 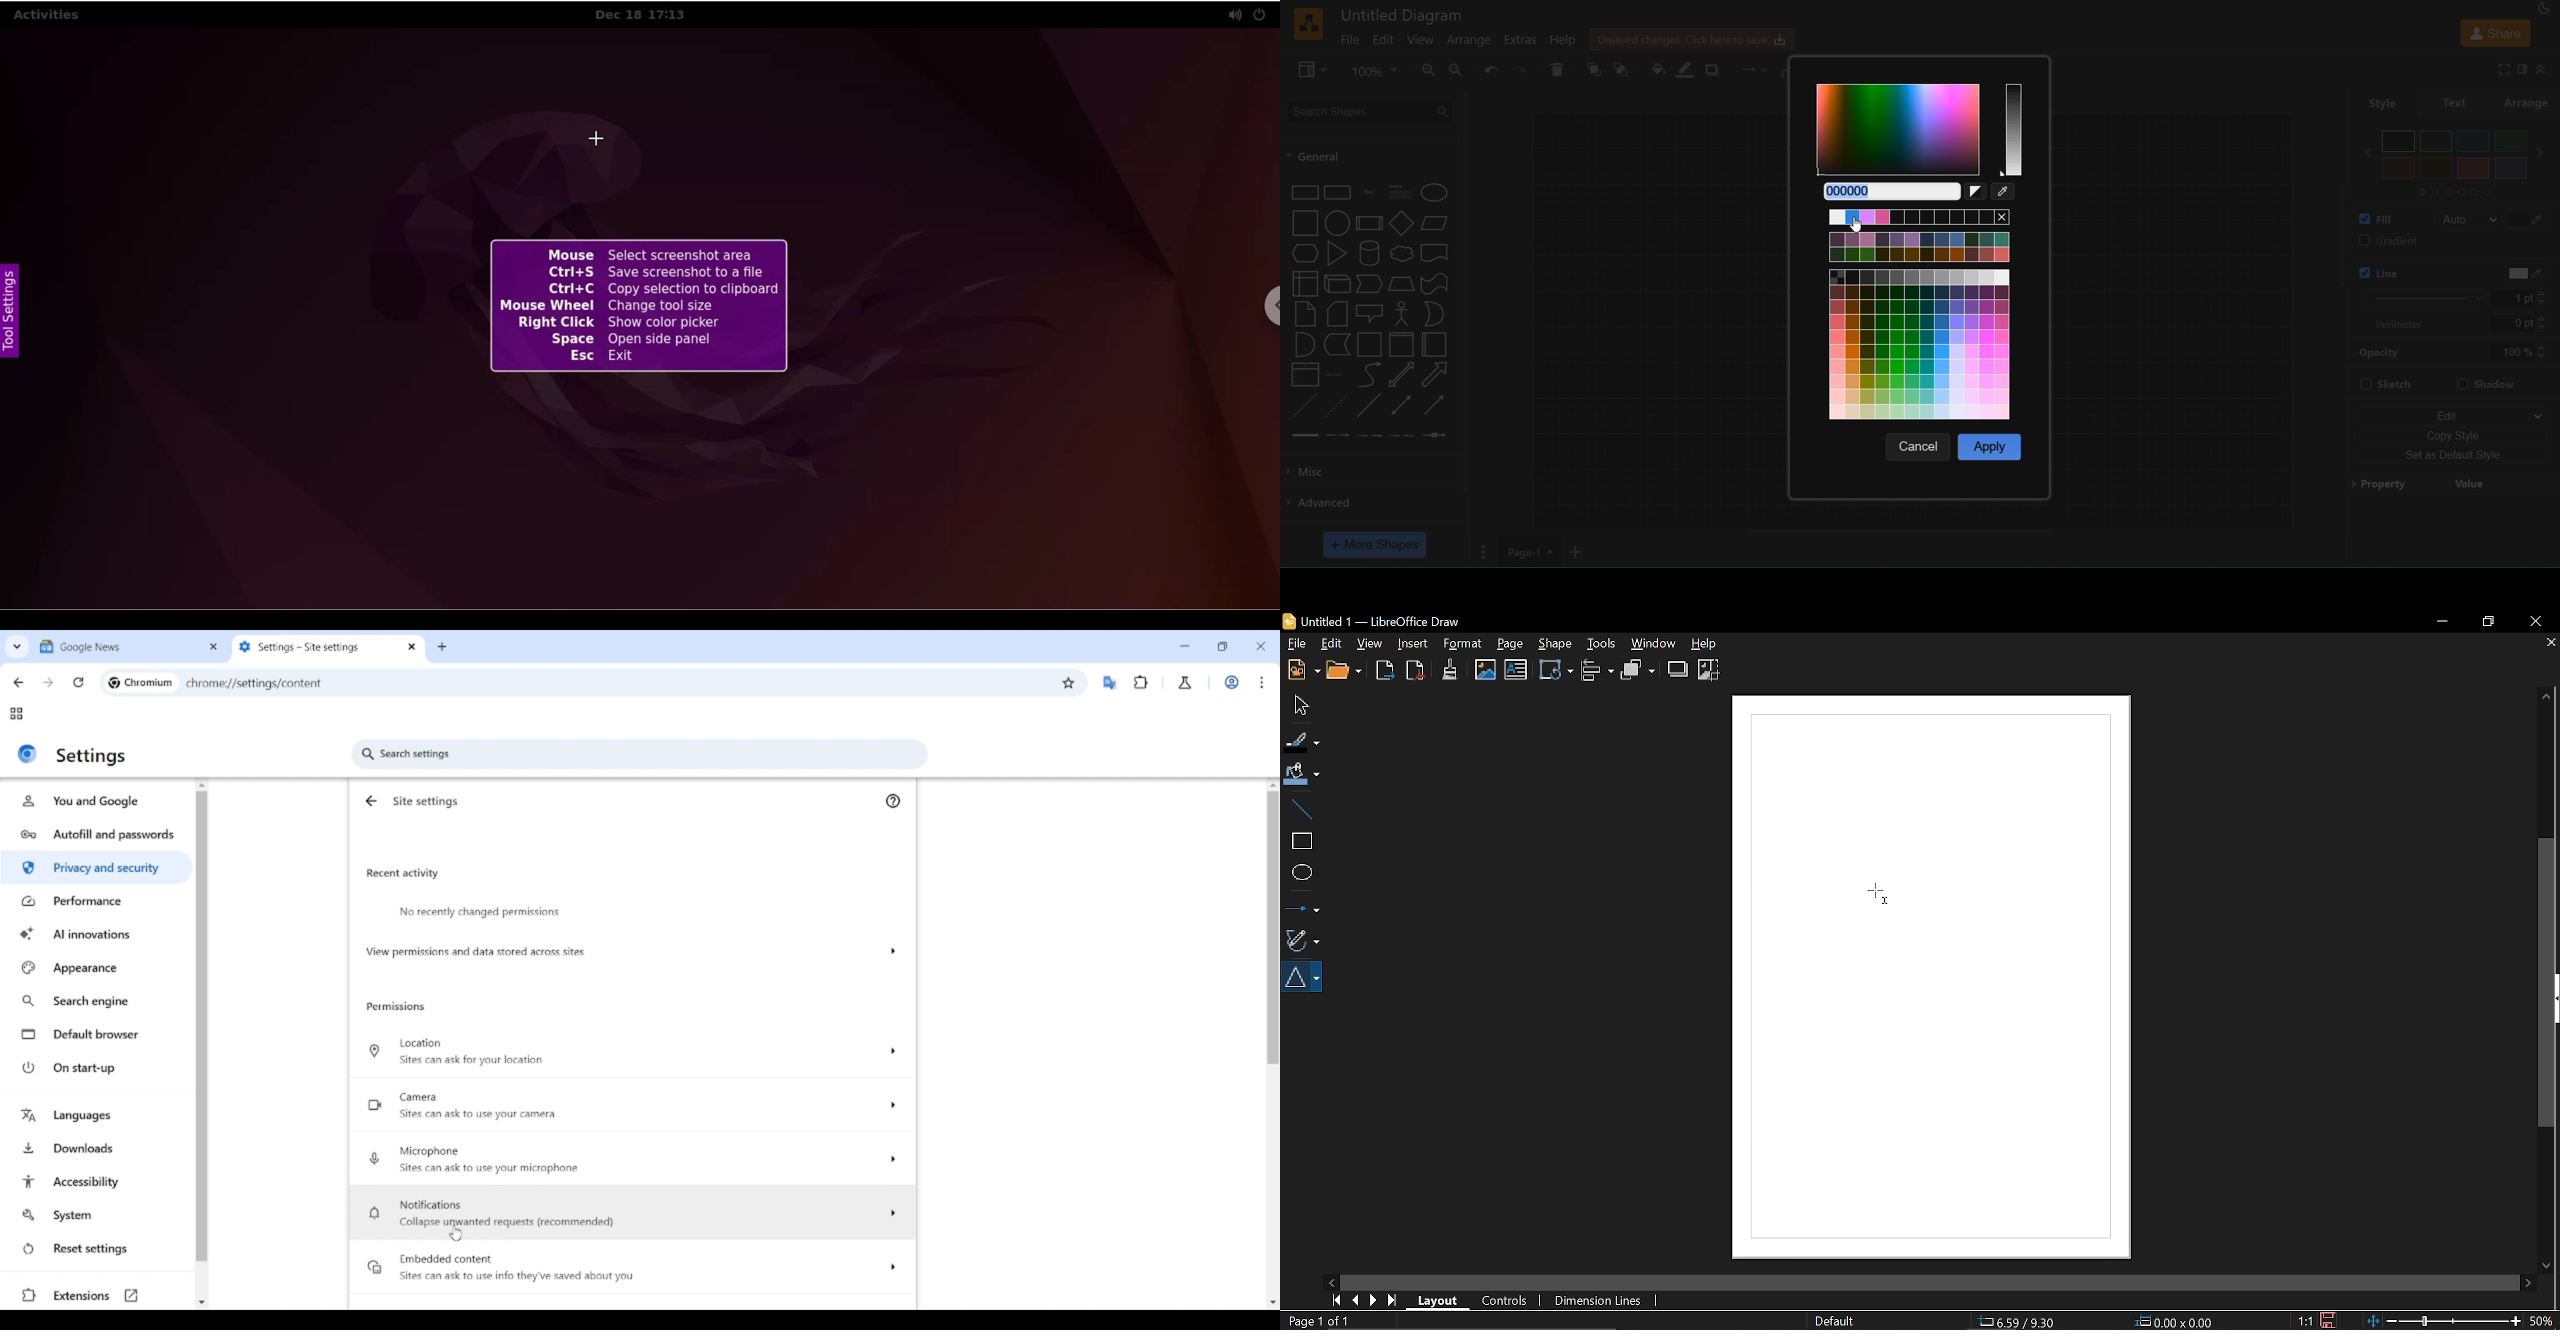 What do you see at coordinates (1887, 191) in the screenshot?
I see `000000` at bounding box center [1887, 191].